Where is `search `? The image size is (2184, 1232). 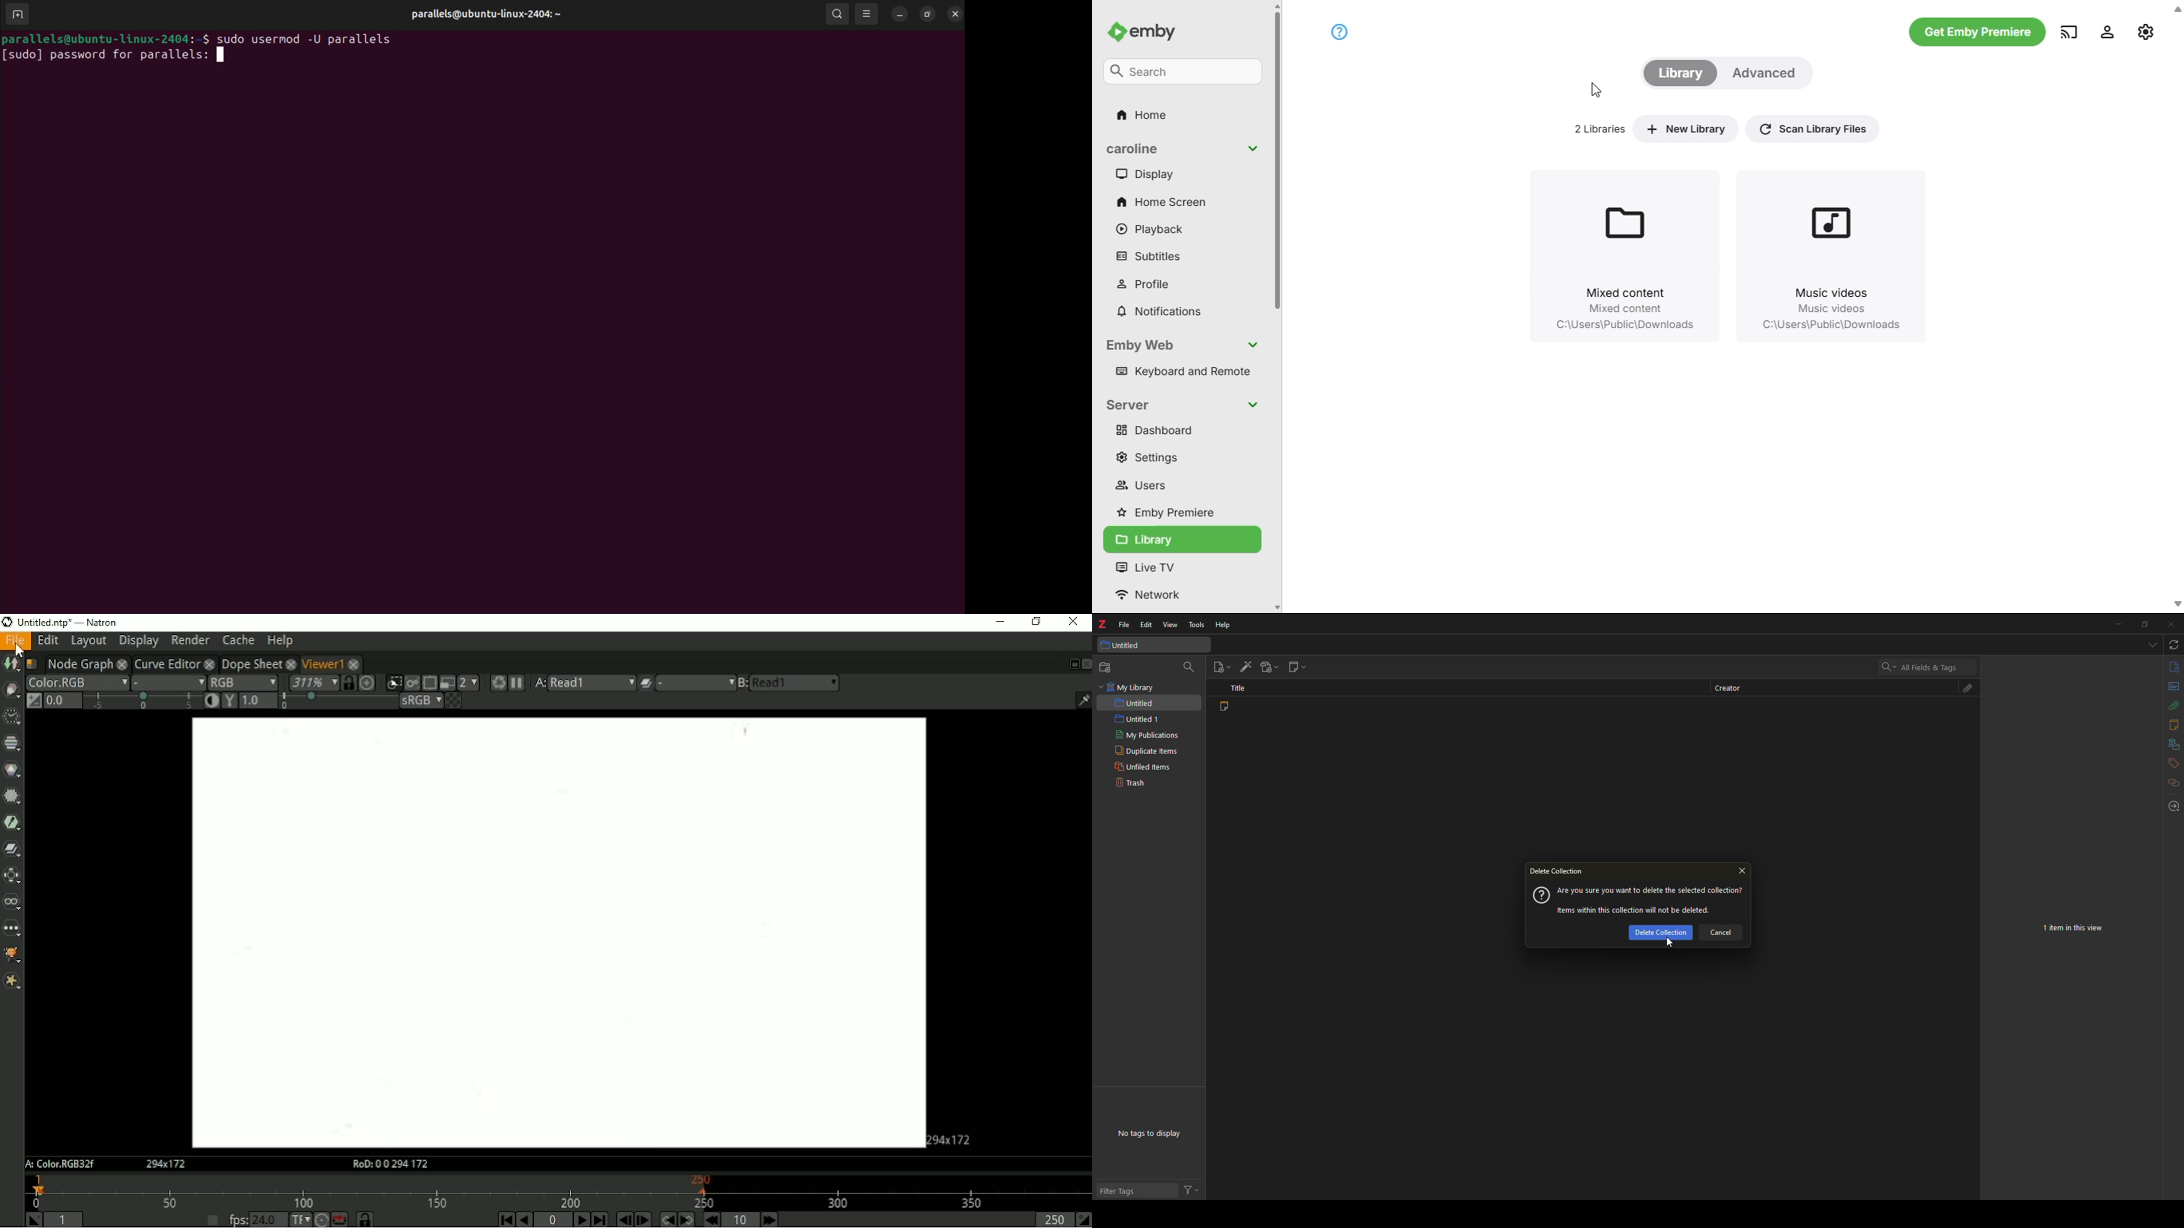
search  is located at coordinates (838, 14).